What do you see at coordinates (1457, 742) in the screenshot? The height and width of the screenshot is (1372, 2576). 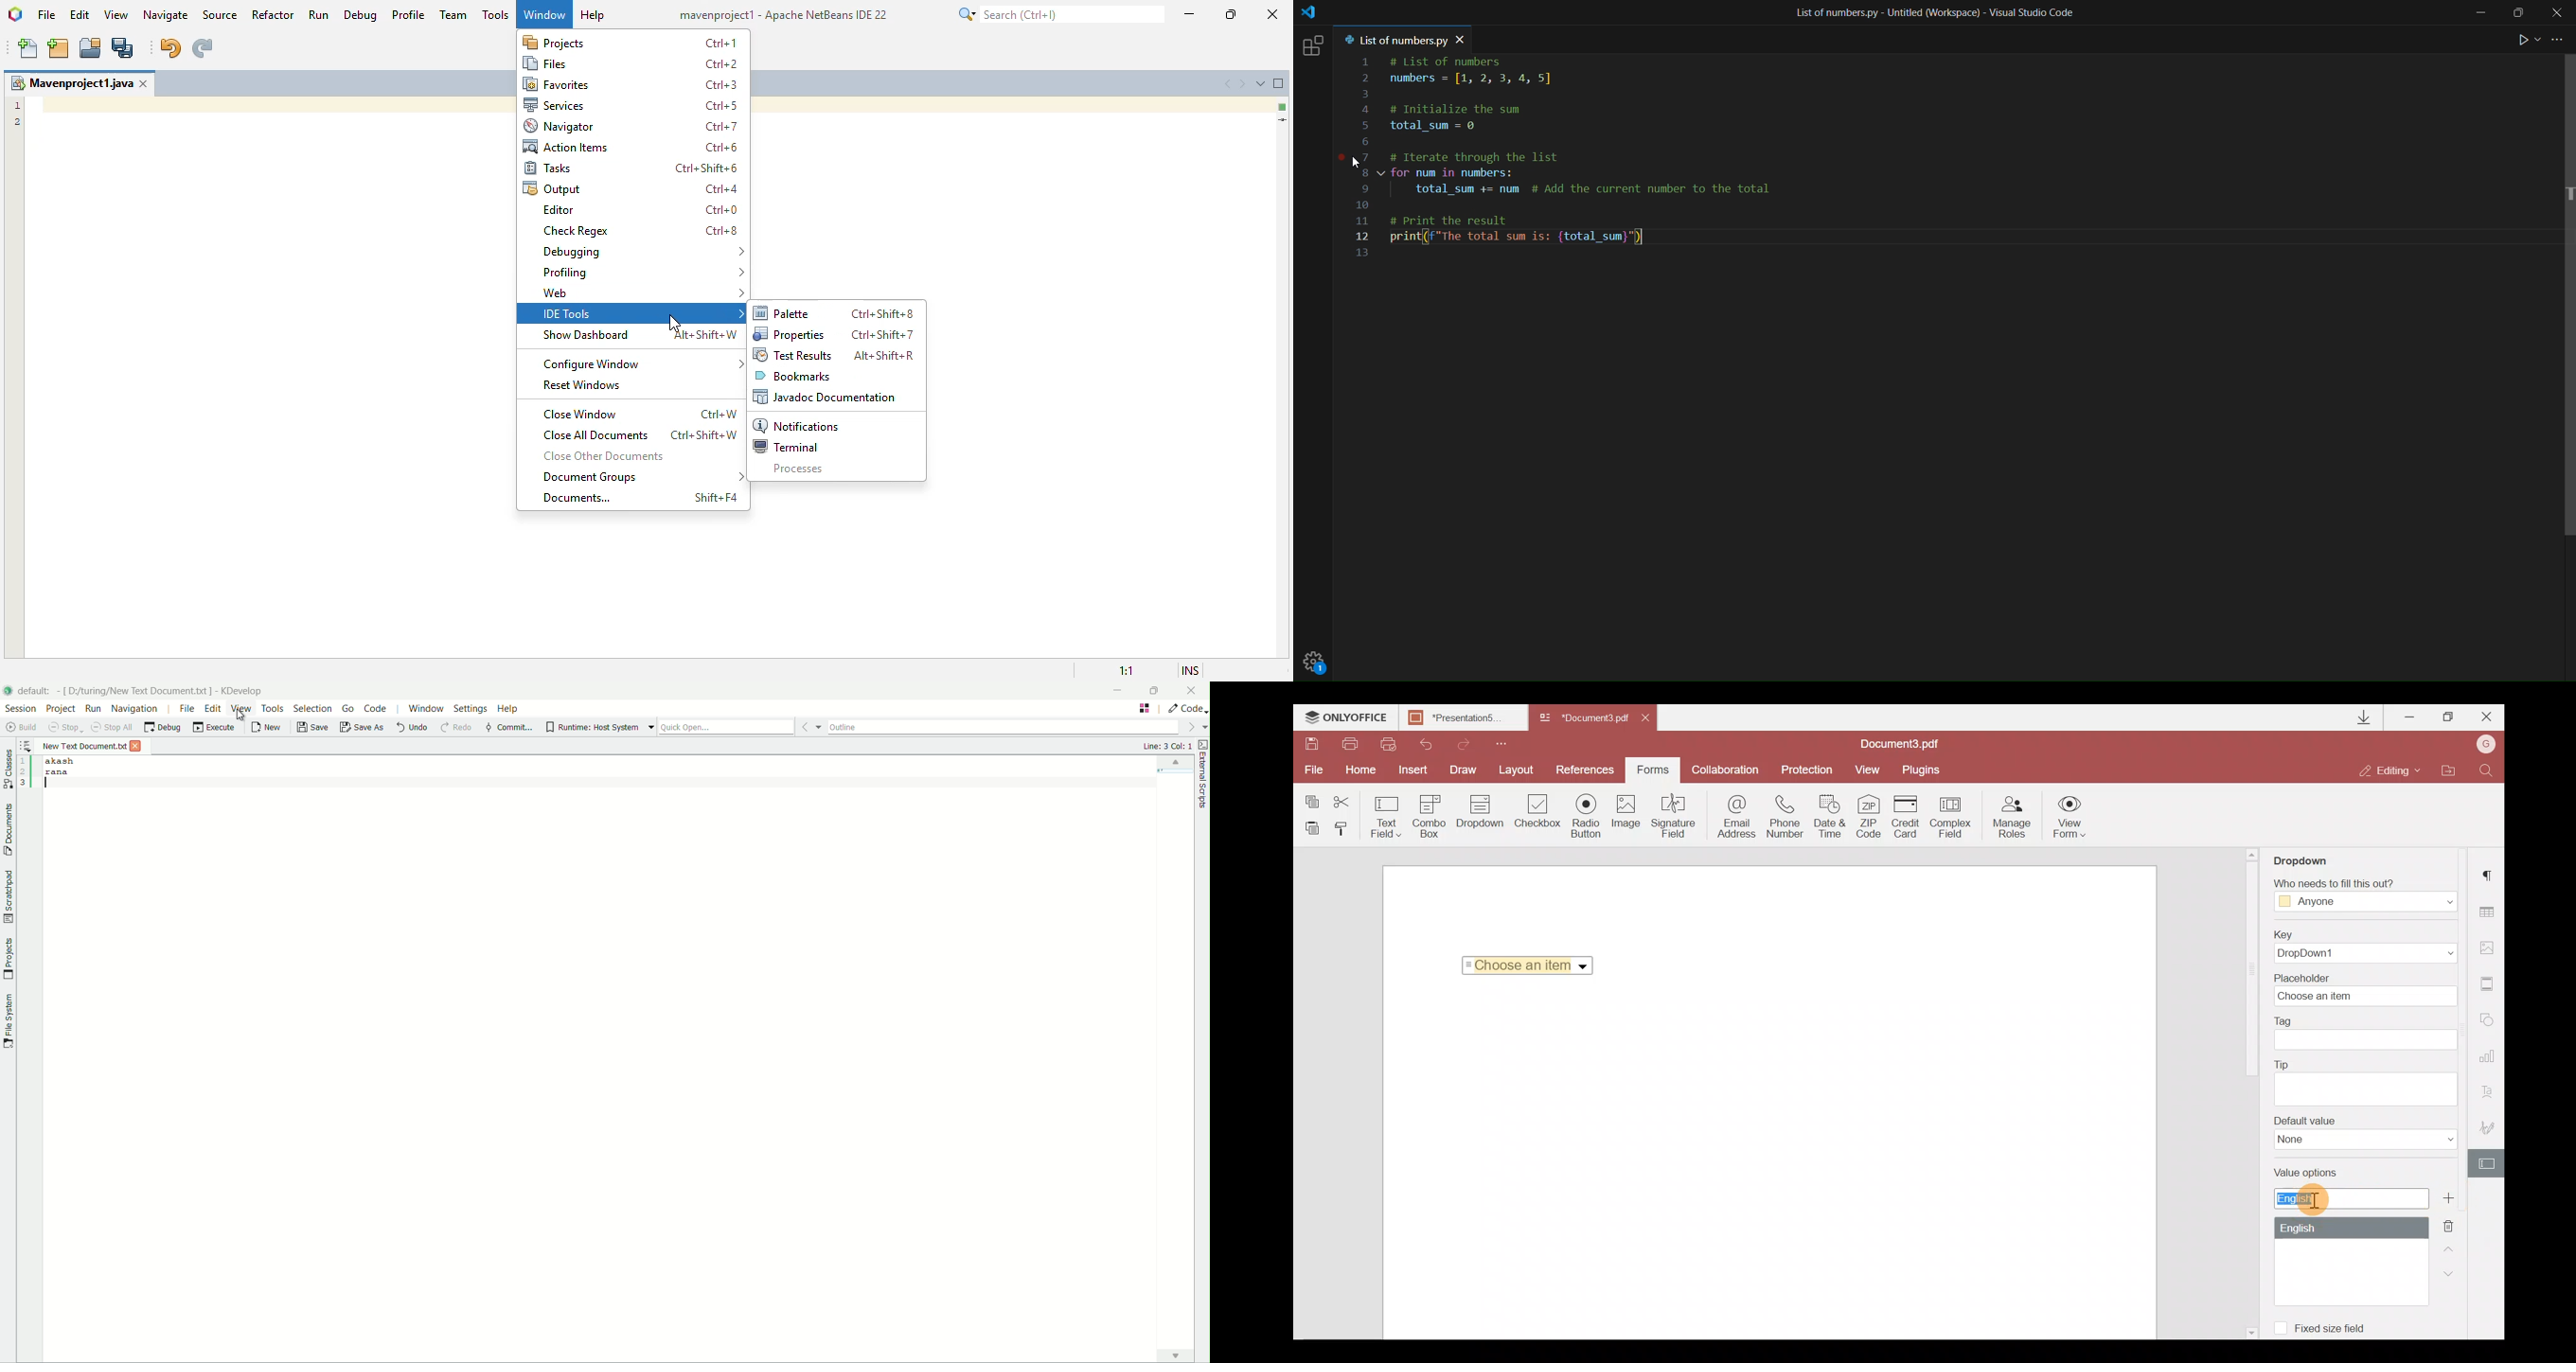 I see `Redo` at bounding box center [1457, 742].